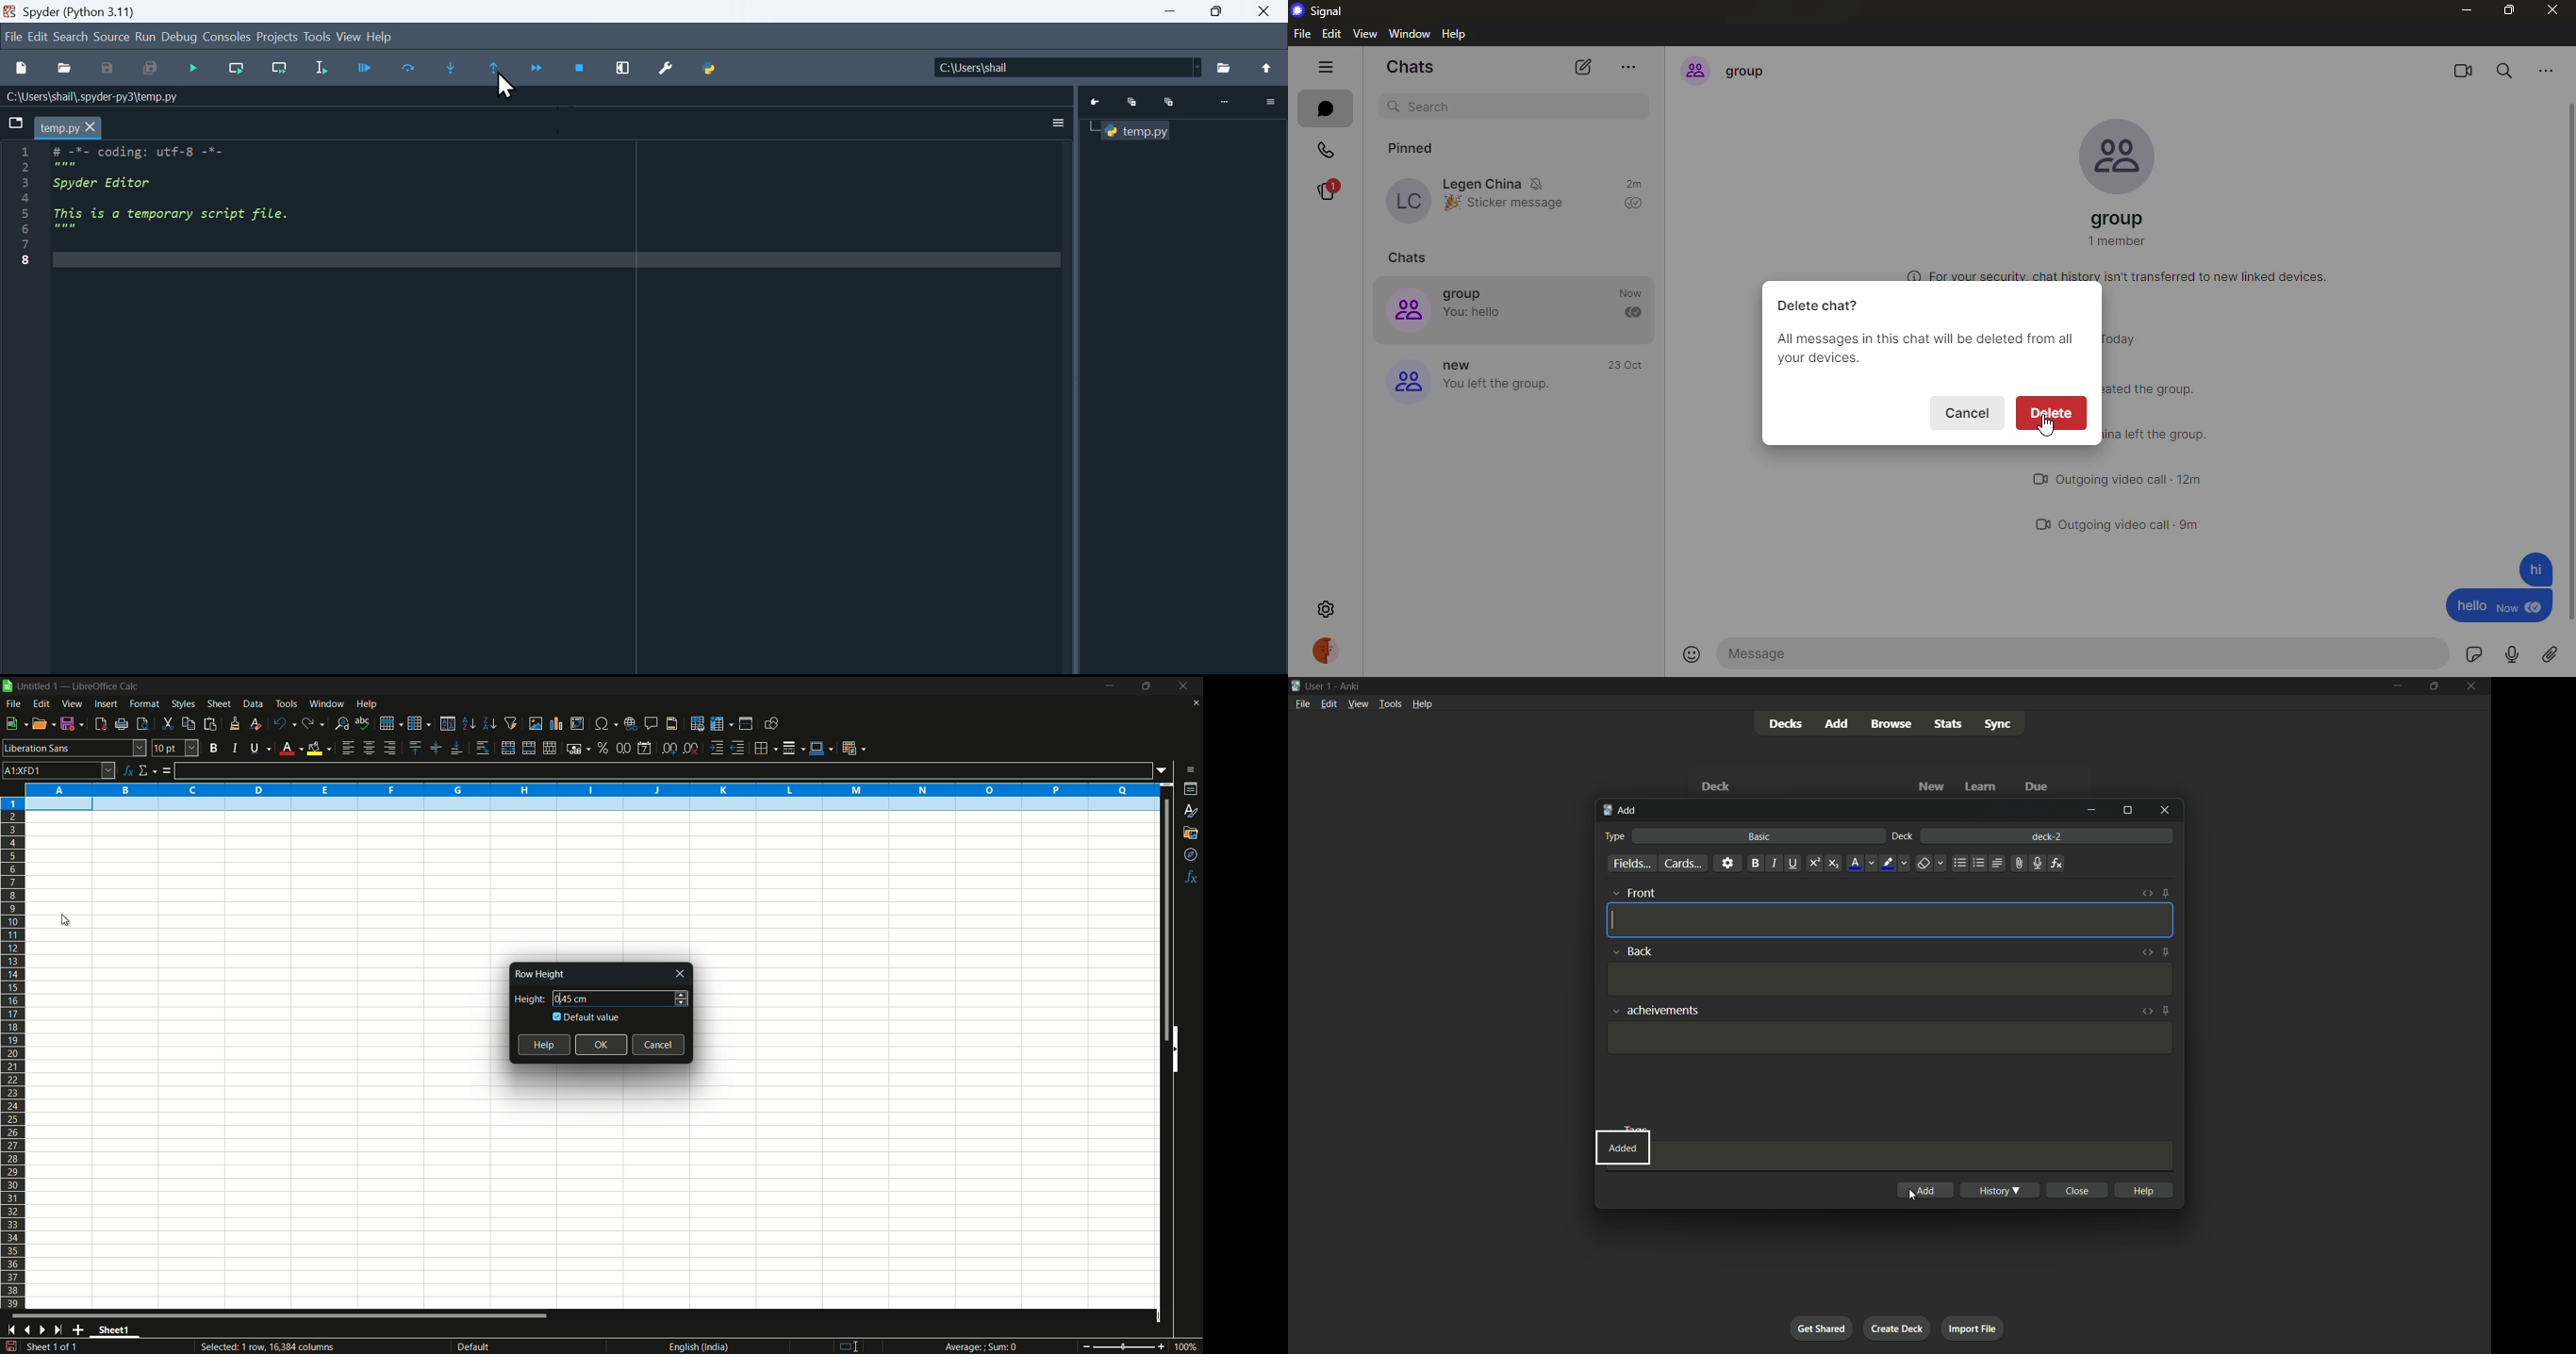  Describe the element at coordinates (342, 723) in the screenshot. I see `find and replace` at that location.